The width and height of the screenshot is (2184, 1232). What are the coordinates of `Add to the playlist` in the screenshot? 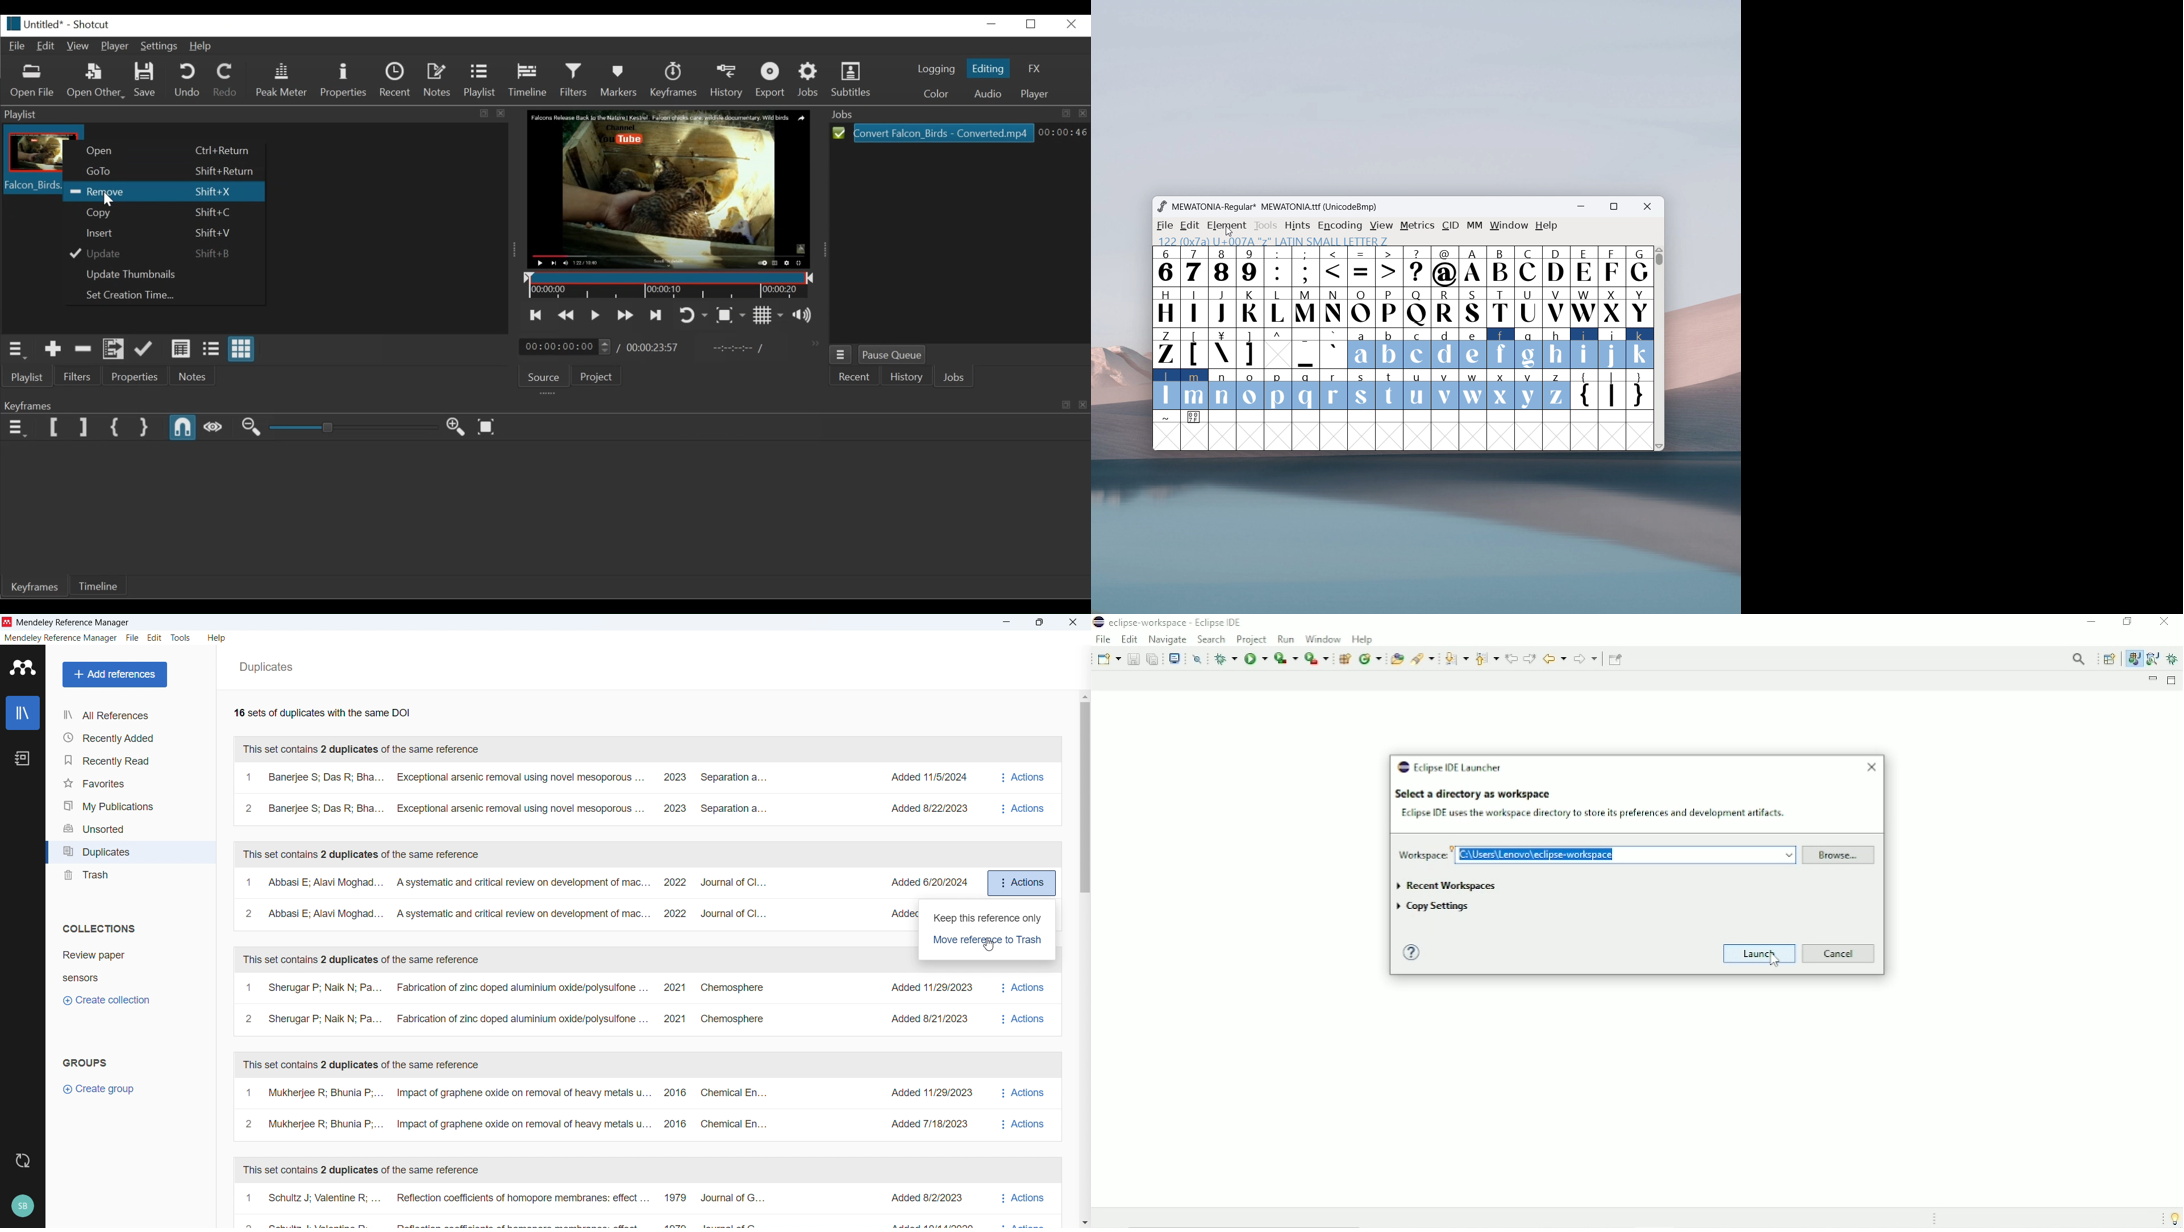 It's located at (53, 350).